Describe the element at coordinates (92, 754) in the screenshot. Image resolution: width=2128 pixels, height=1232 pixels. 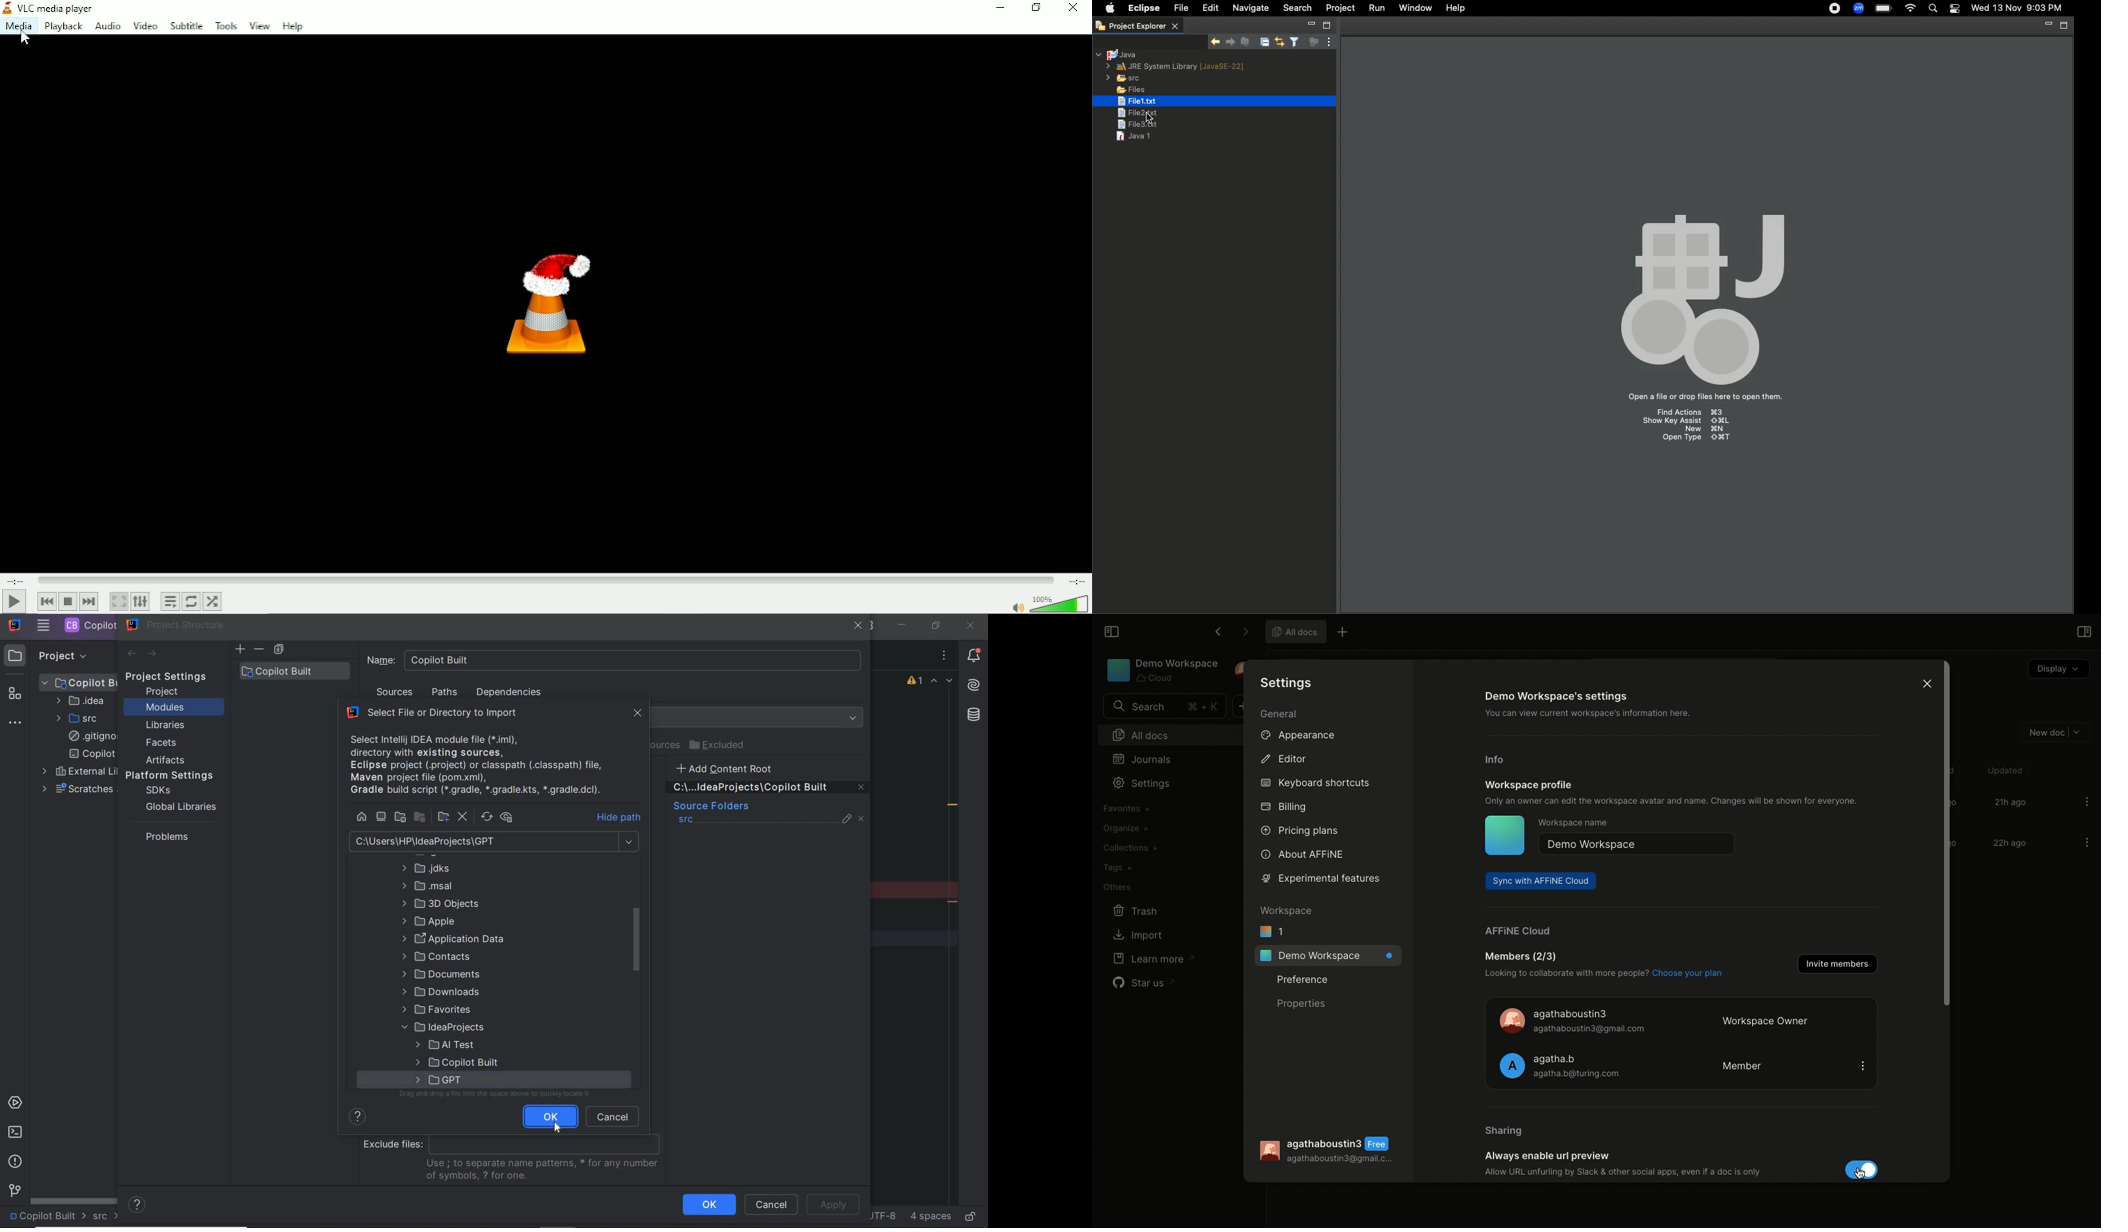
I see `copilot built.iml` at that location.